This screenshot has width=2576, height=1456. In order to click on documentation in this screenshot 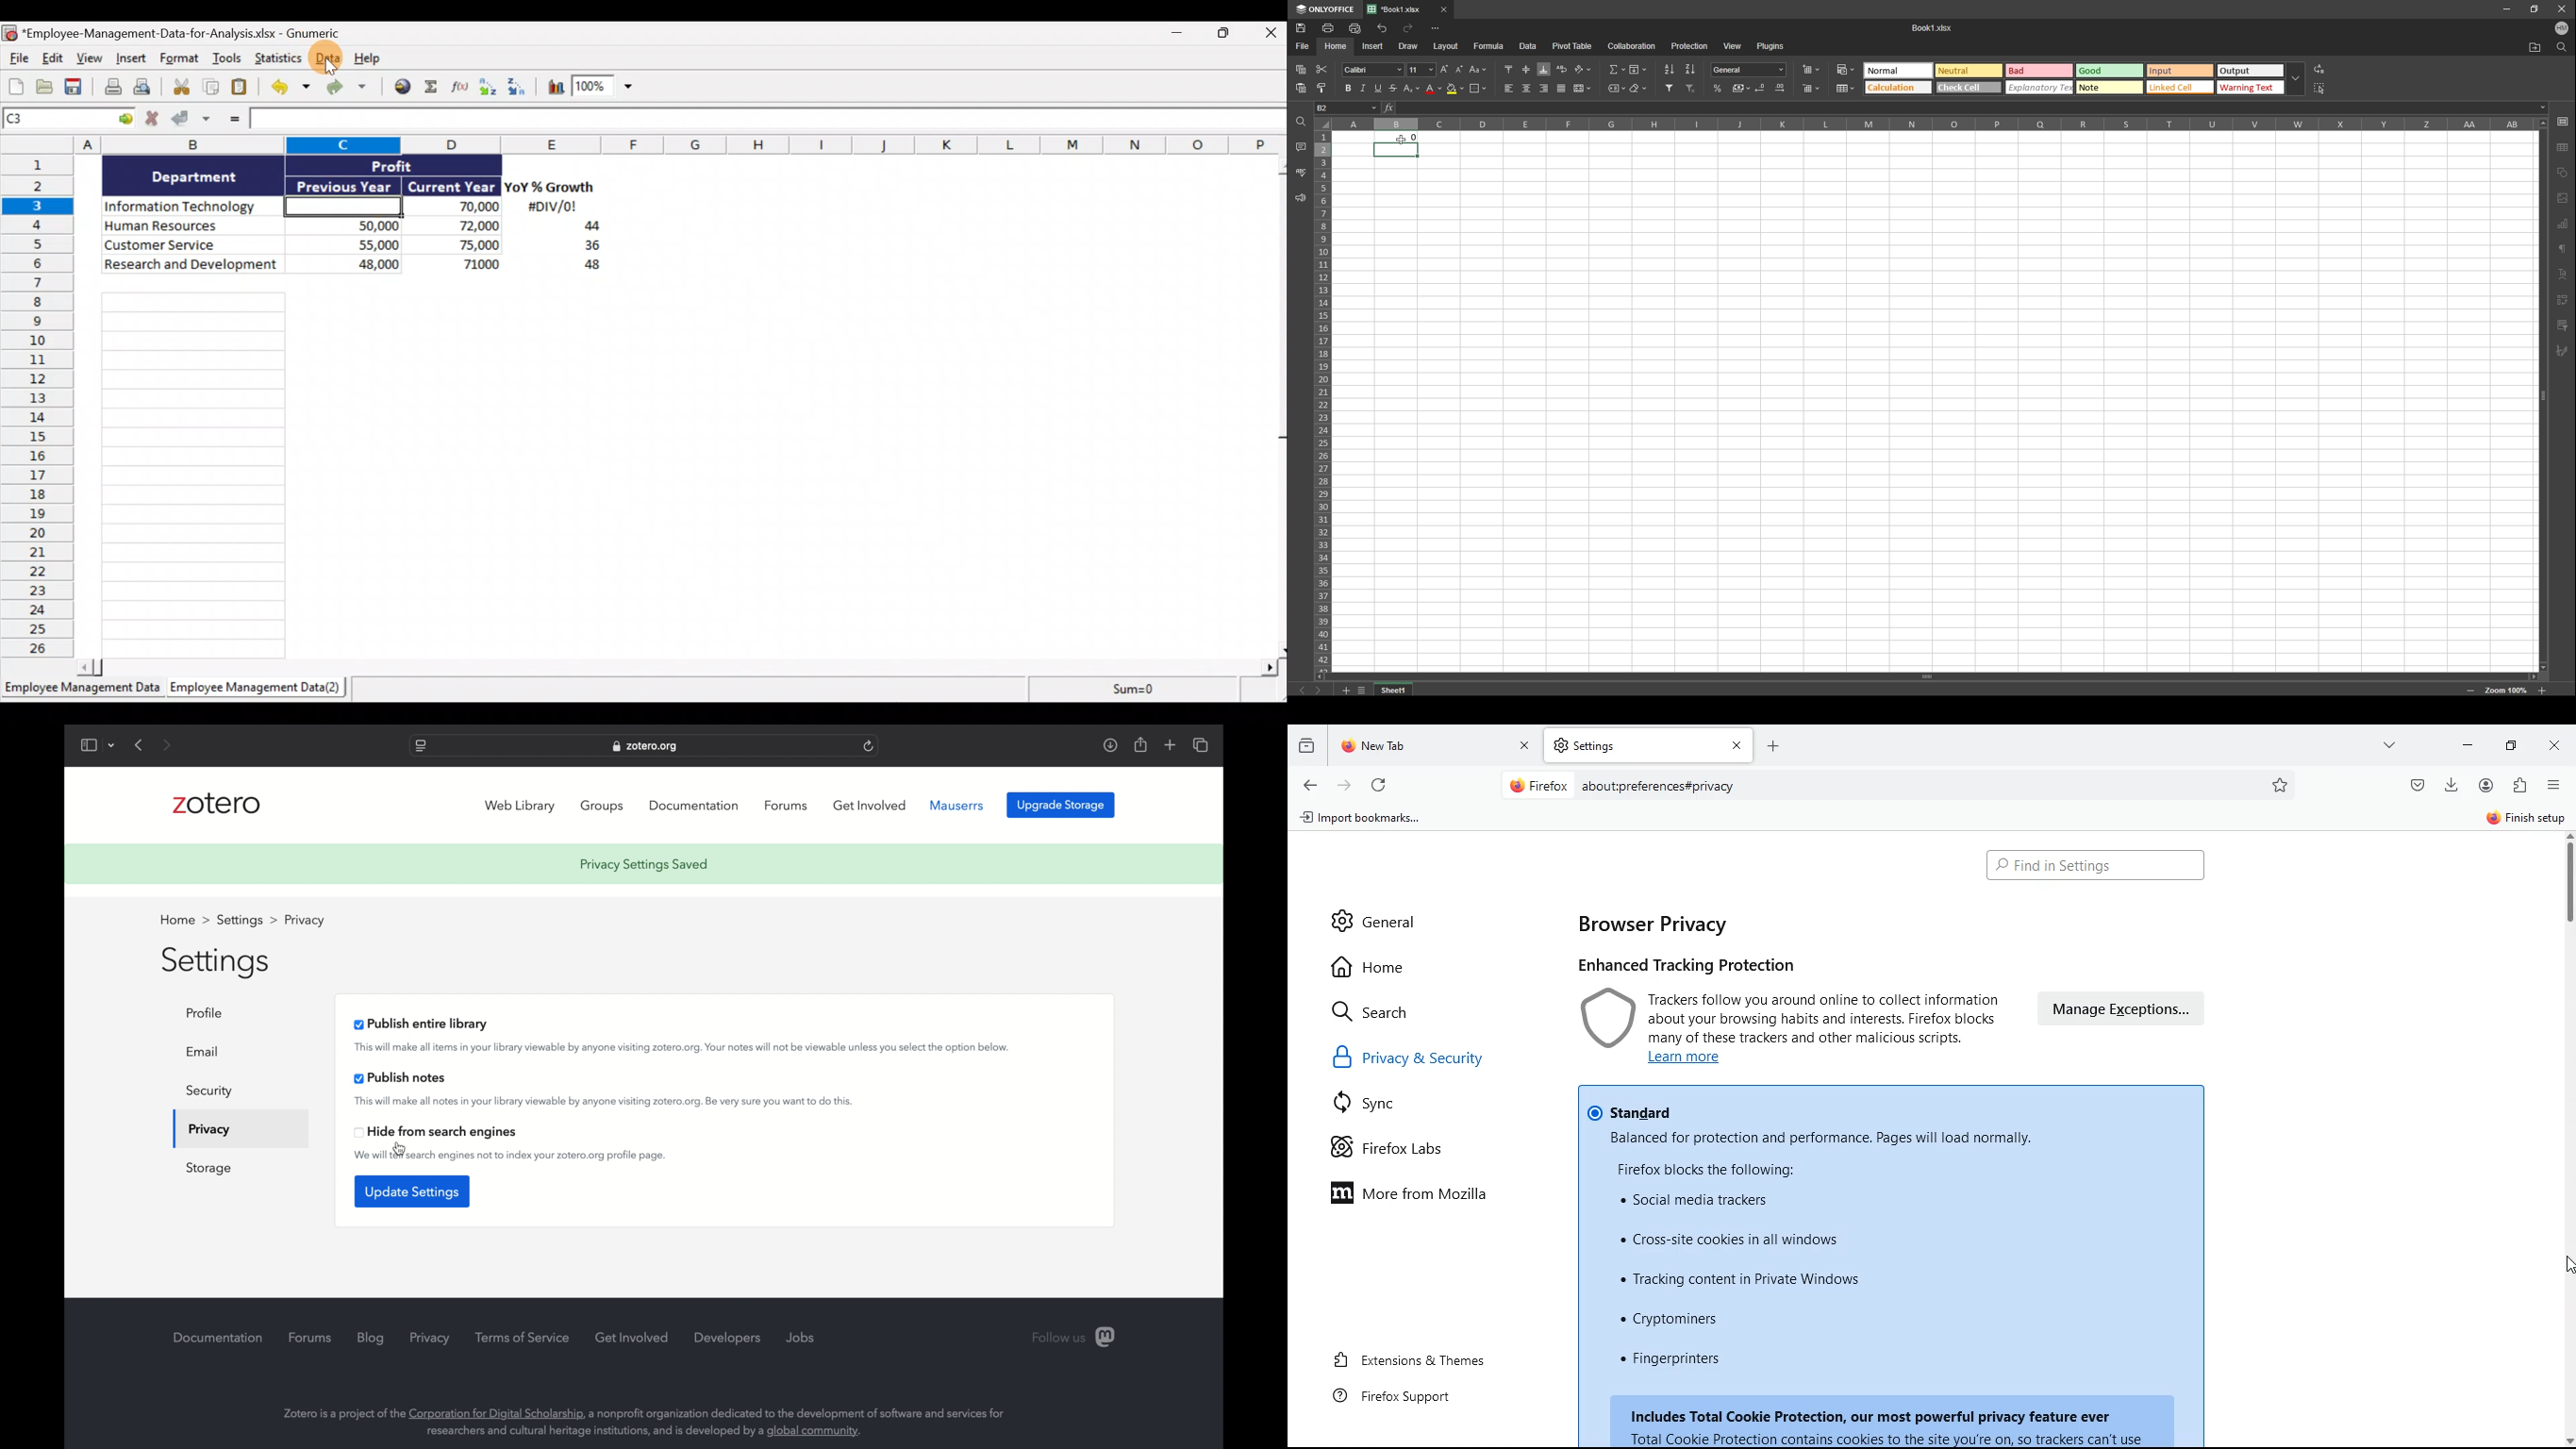, I will do `click(694, 806)`.